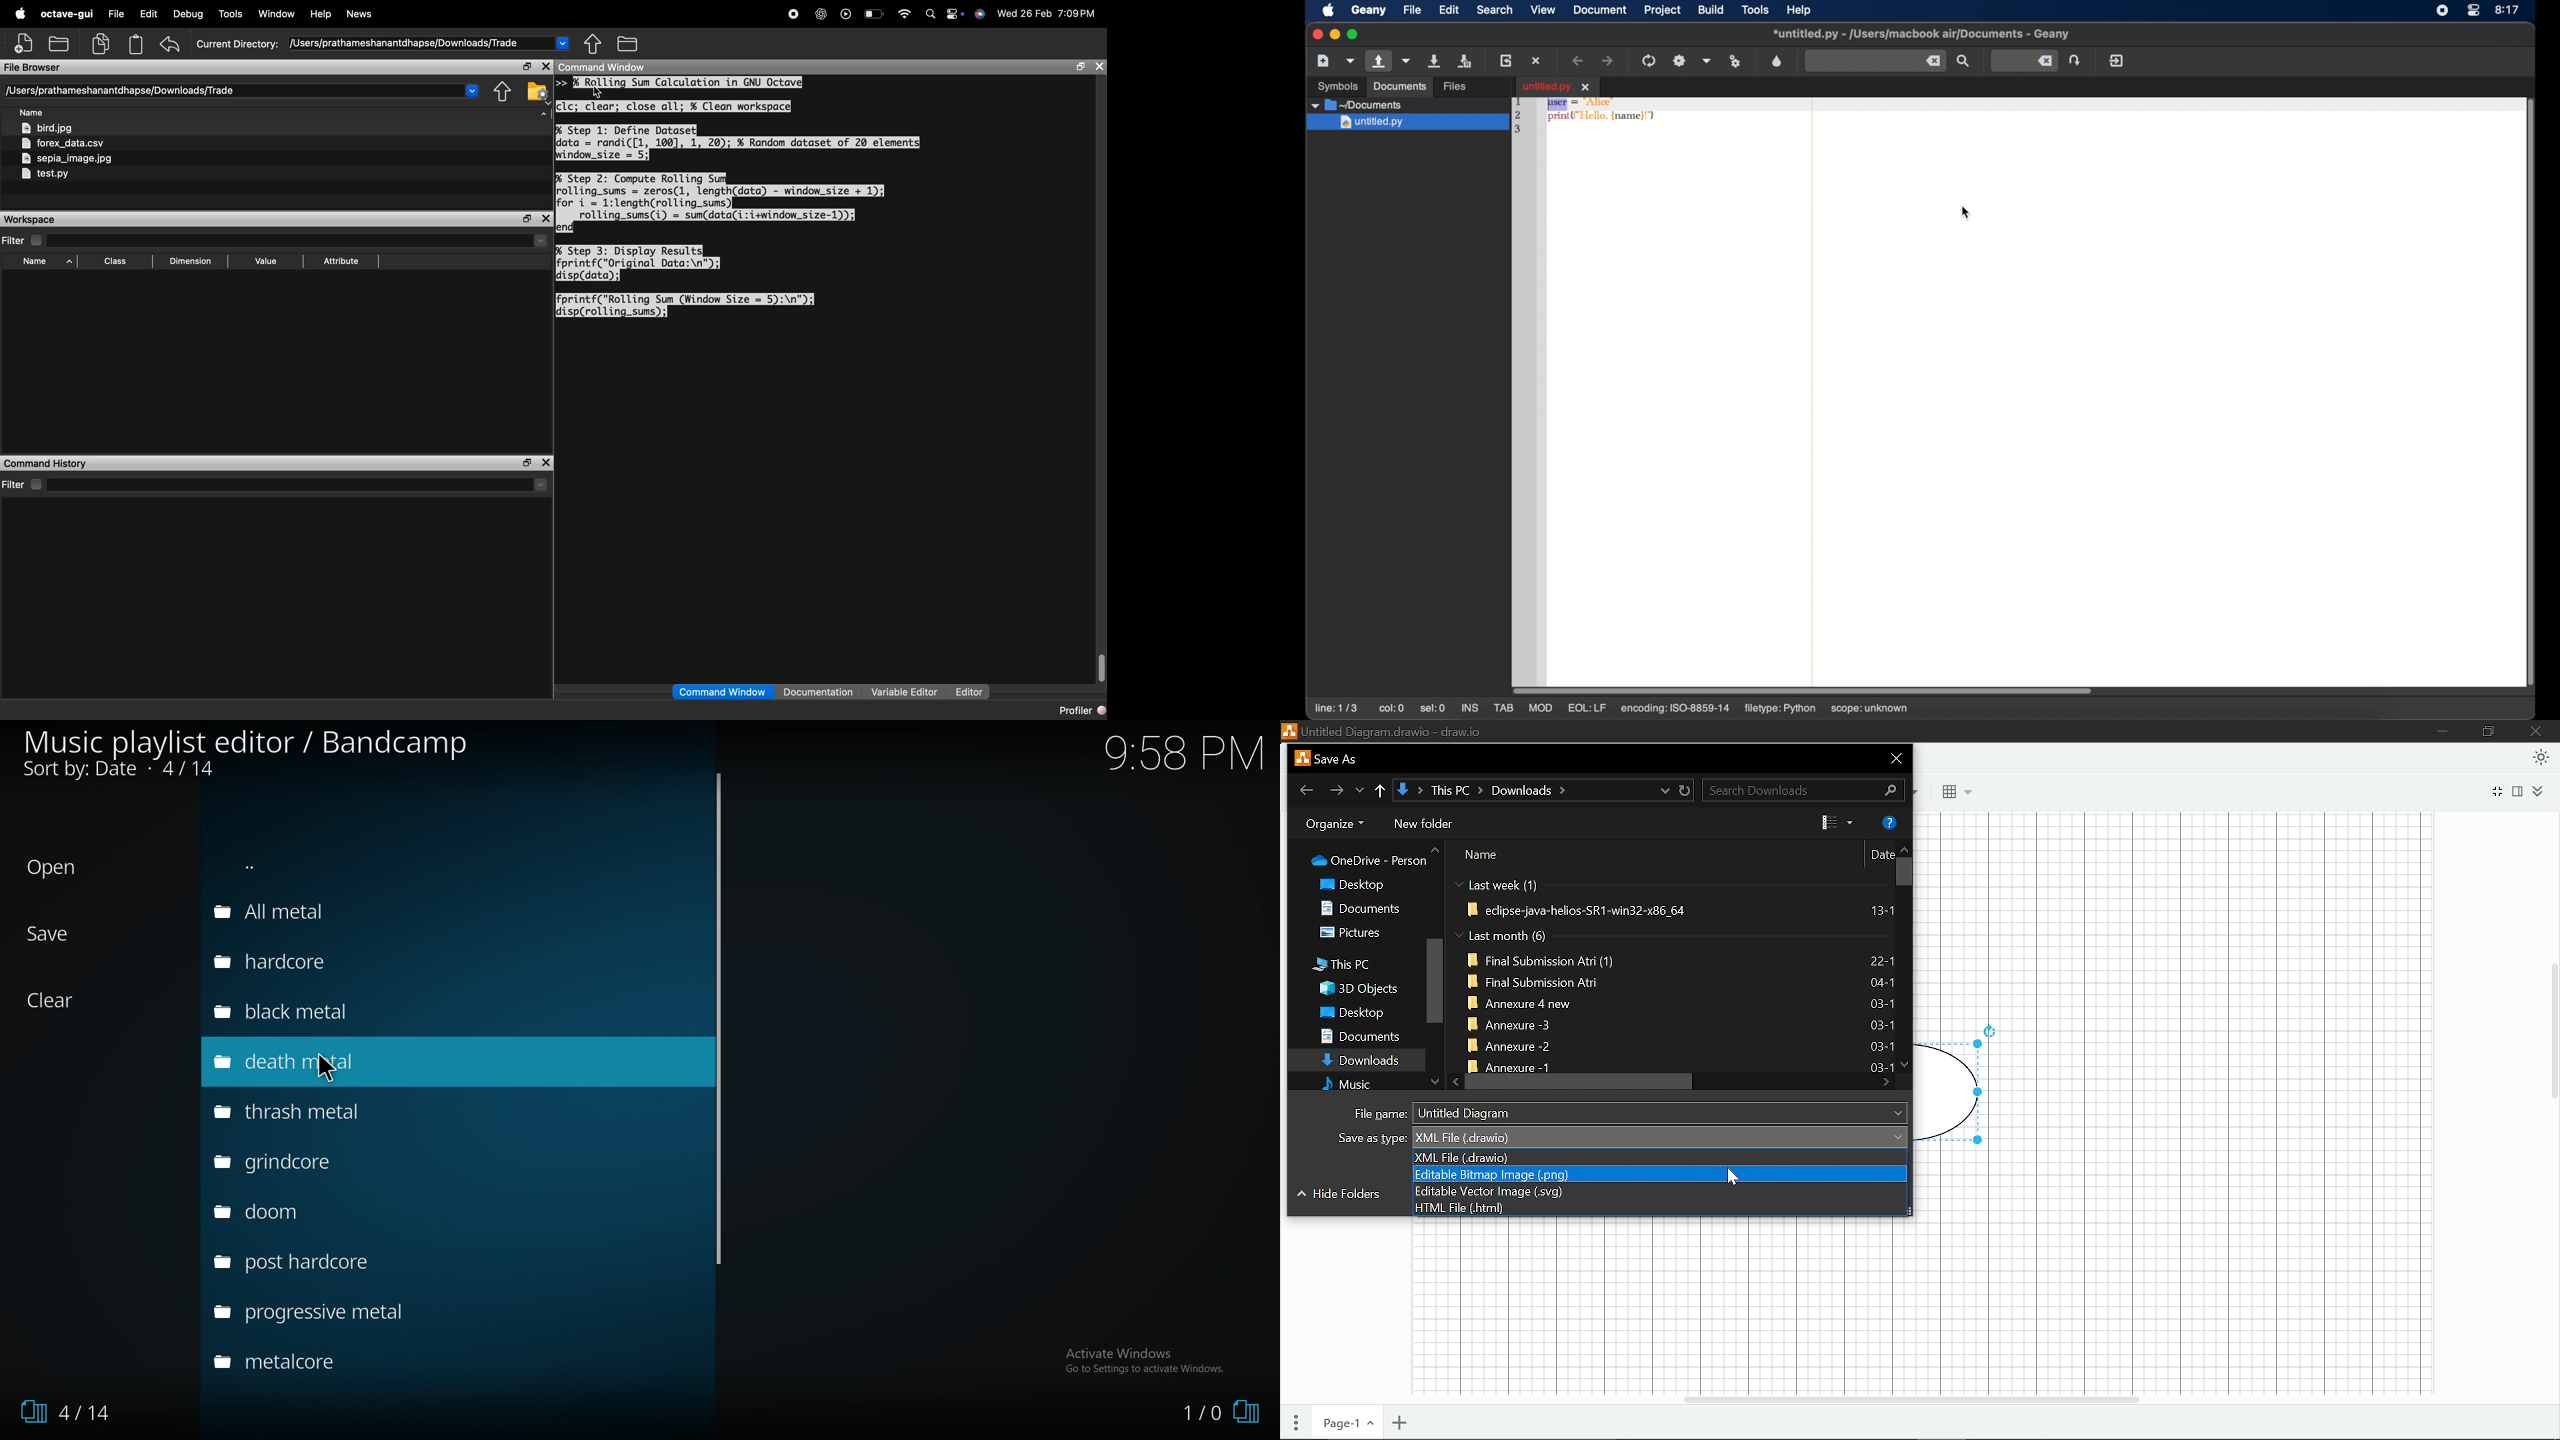 This screenshot has width=2576, height=1456. Describe the element at coordinates (1437, 849) in the screenshot. I see `Move up in folders` at that location.